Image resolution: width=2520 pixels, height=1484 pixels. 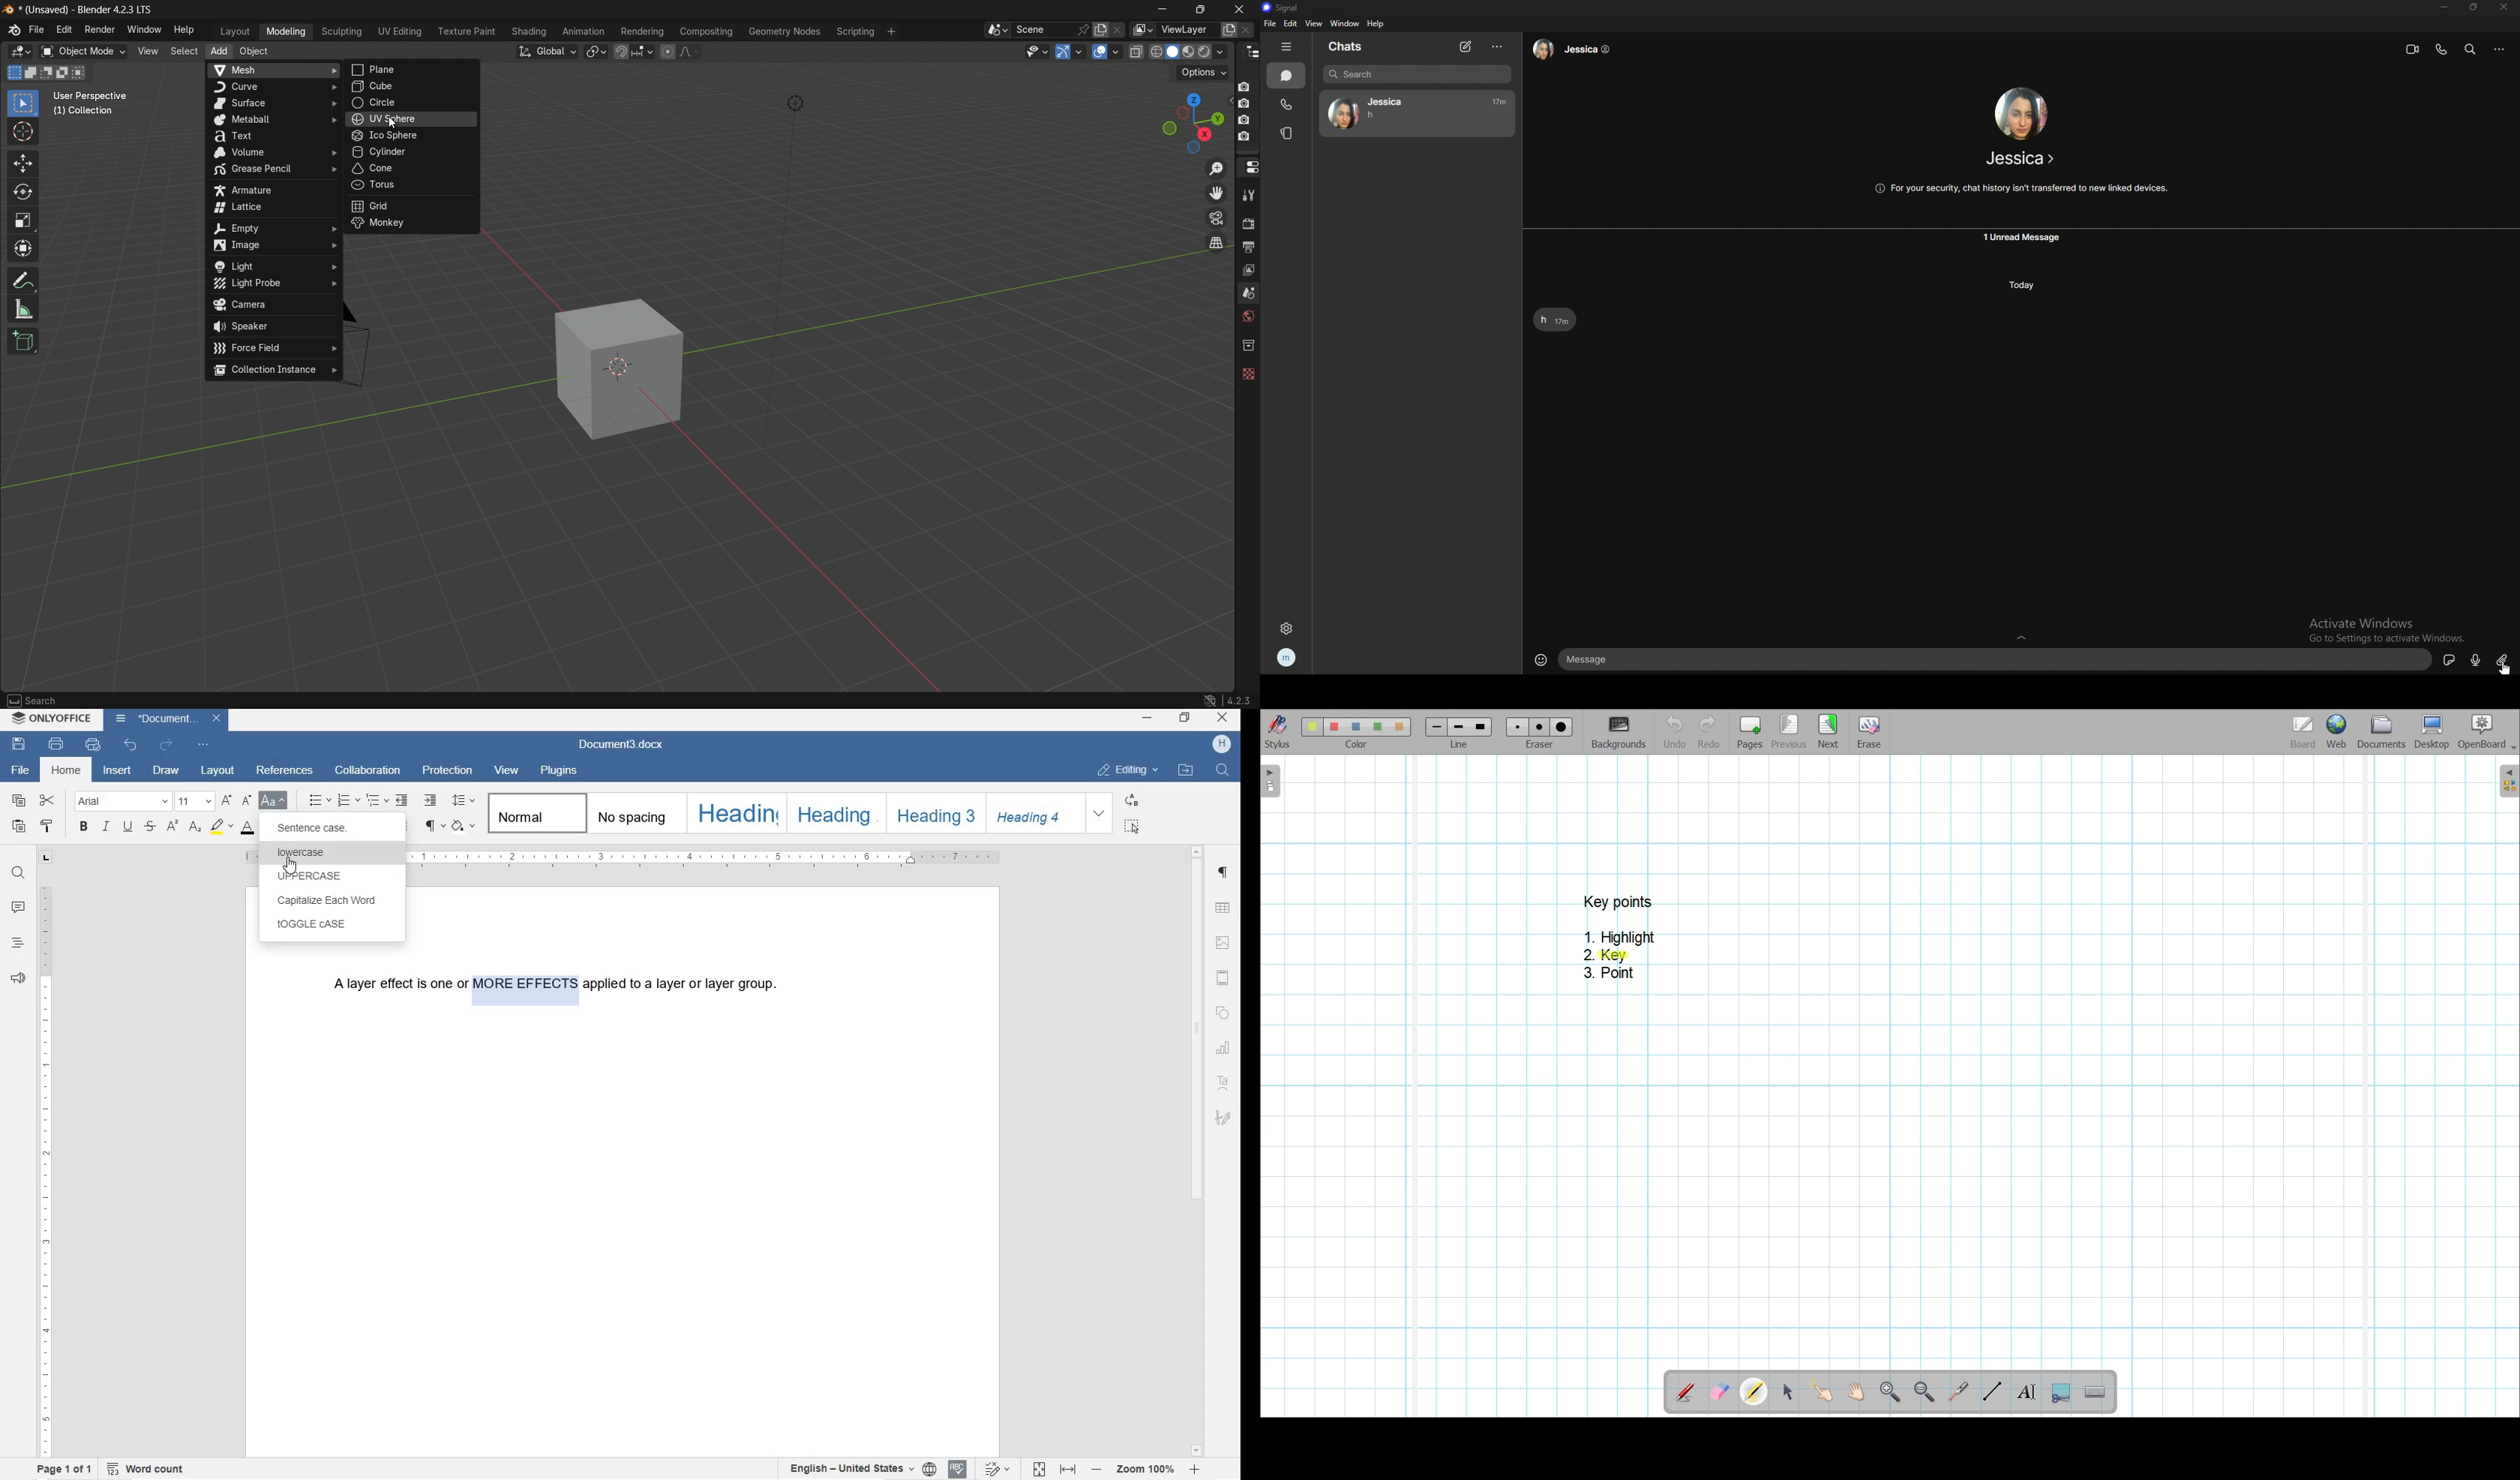 I want to click on PRINT, so click(x=55, y=744).